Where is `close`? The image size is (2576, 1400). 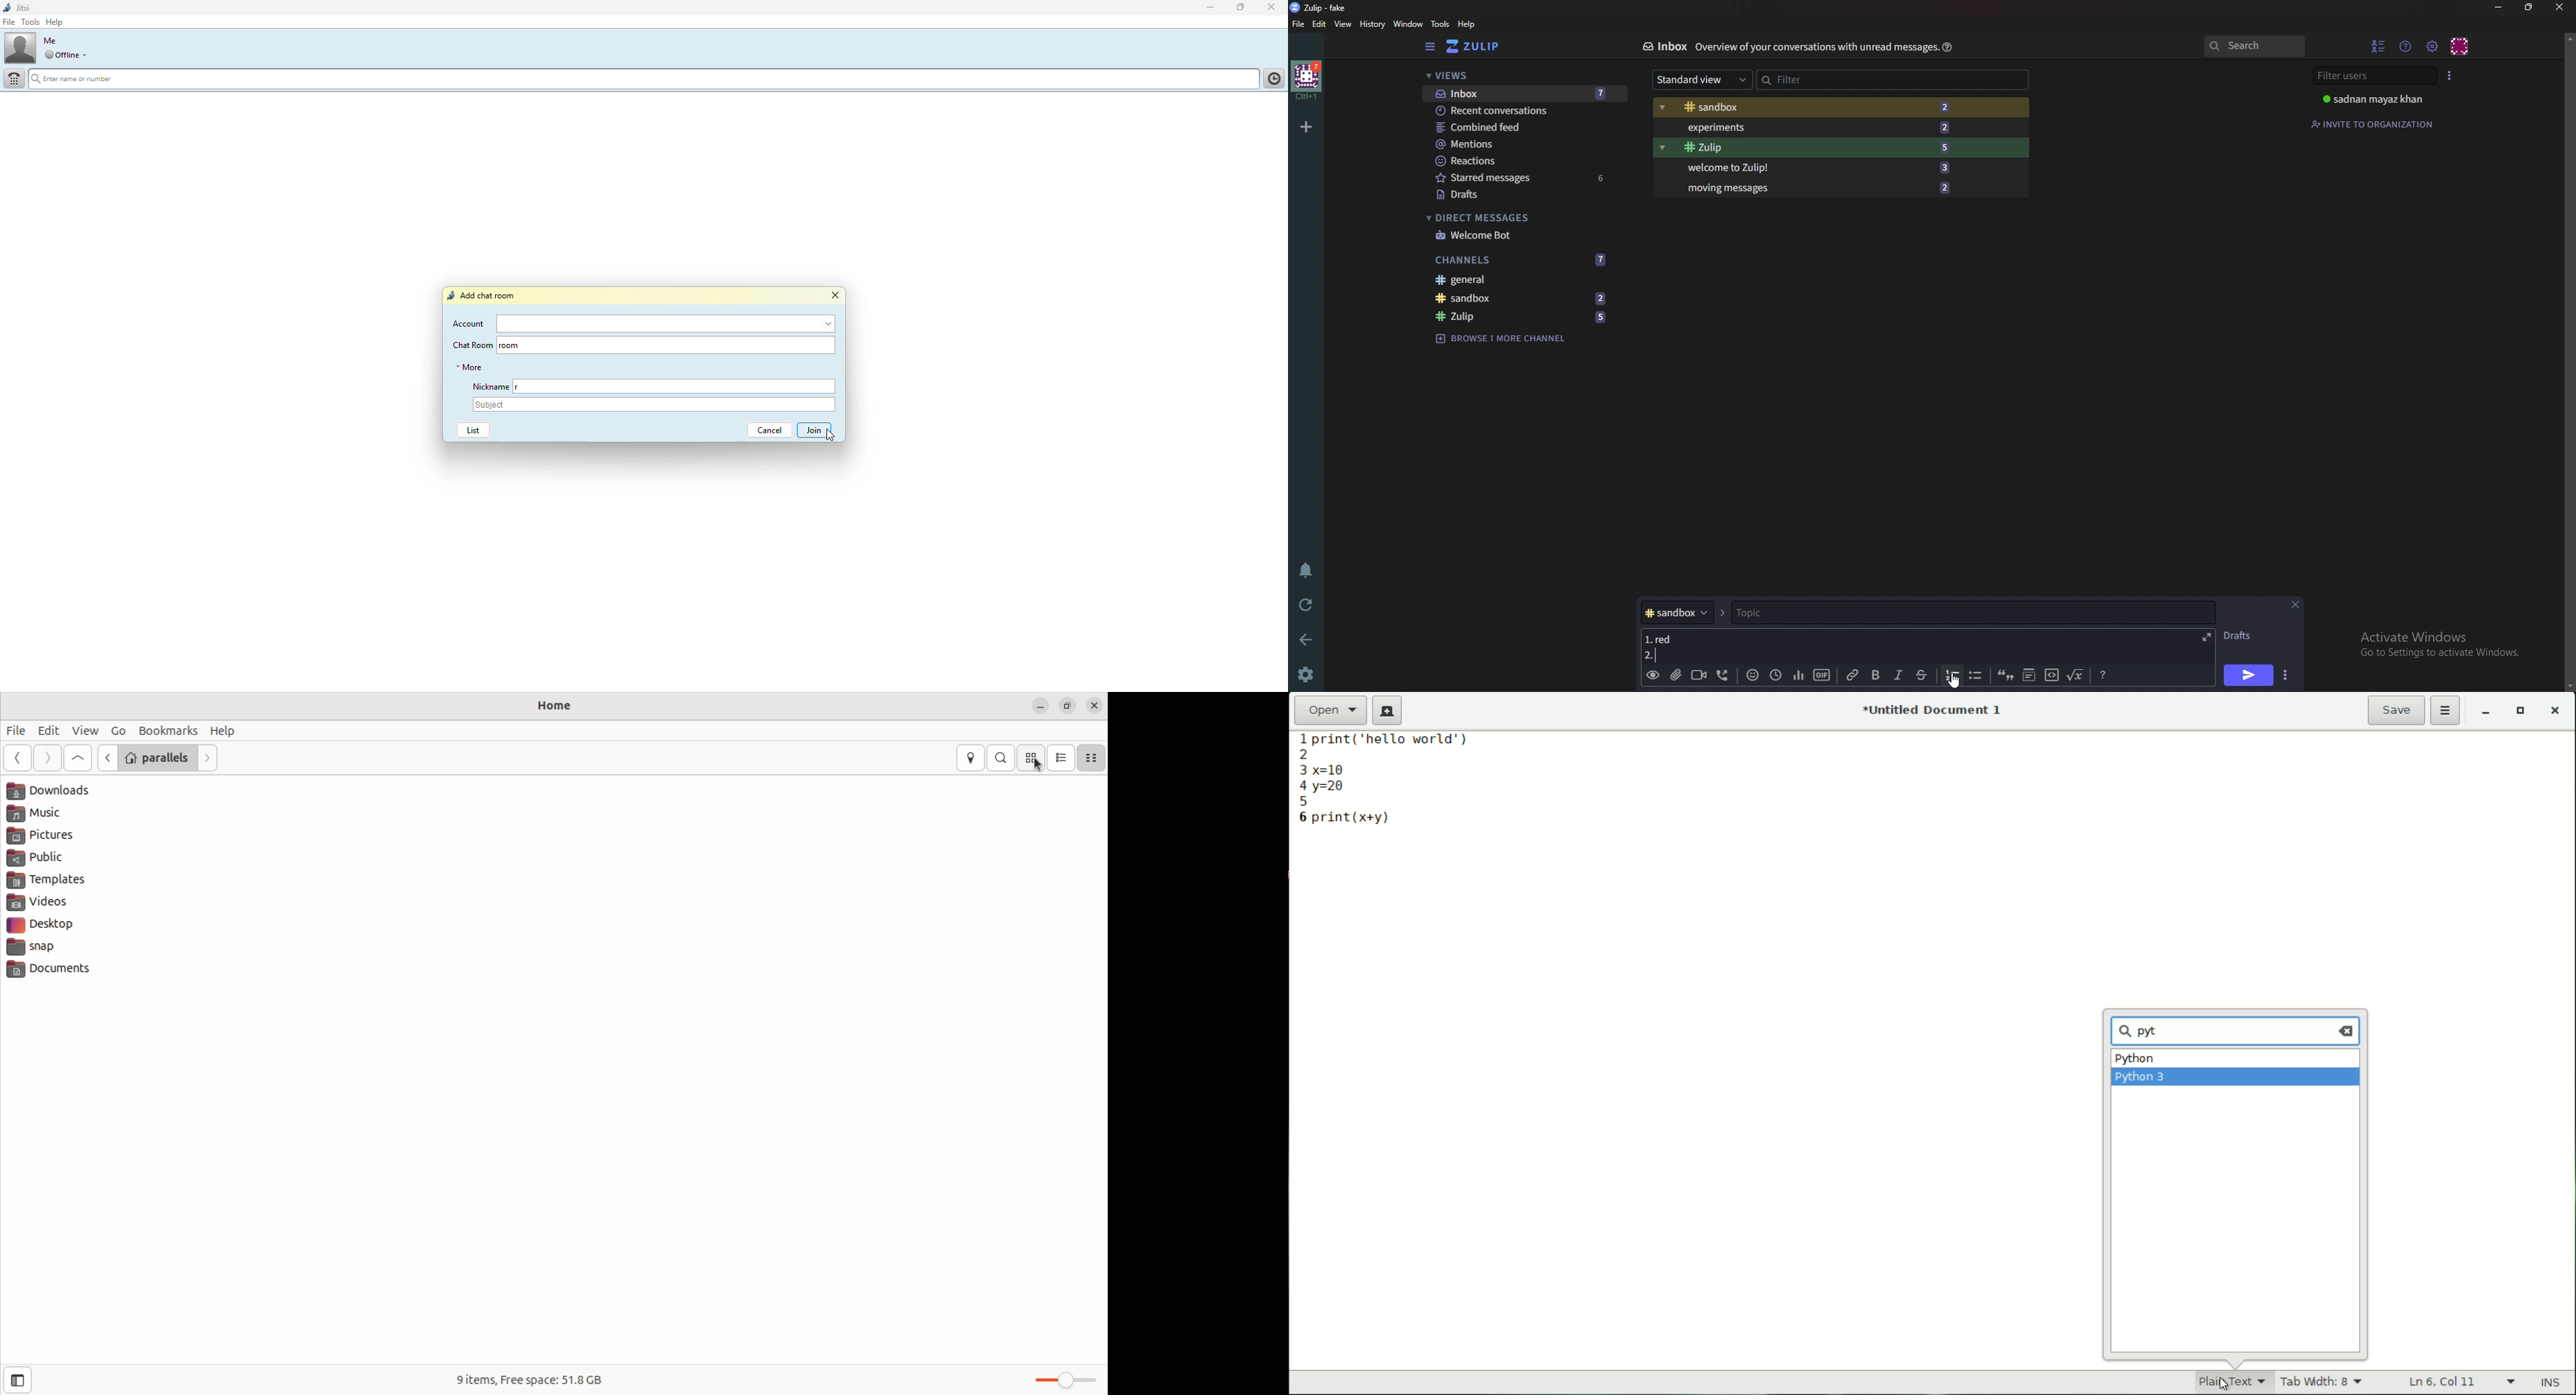
close is located at coordinates (835, 296).